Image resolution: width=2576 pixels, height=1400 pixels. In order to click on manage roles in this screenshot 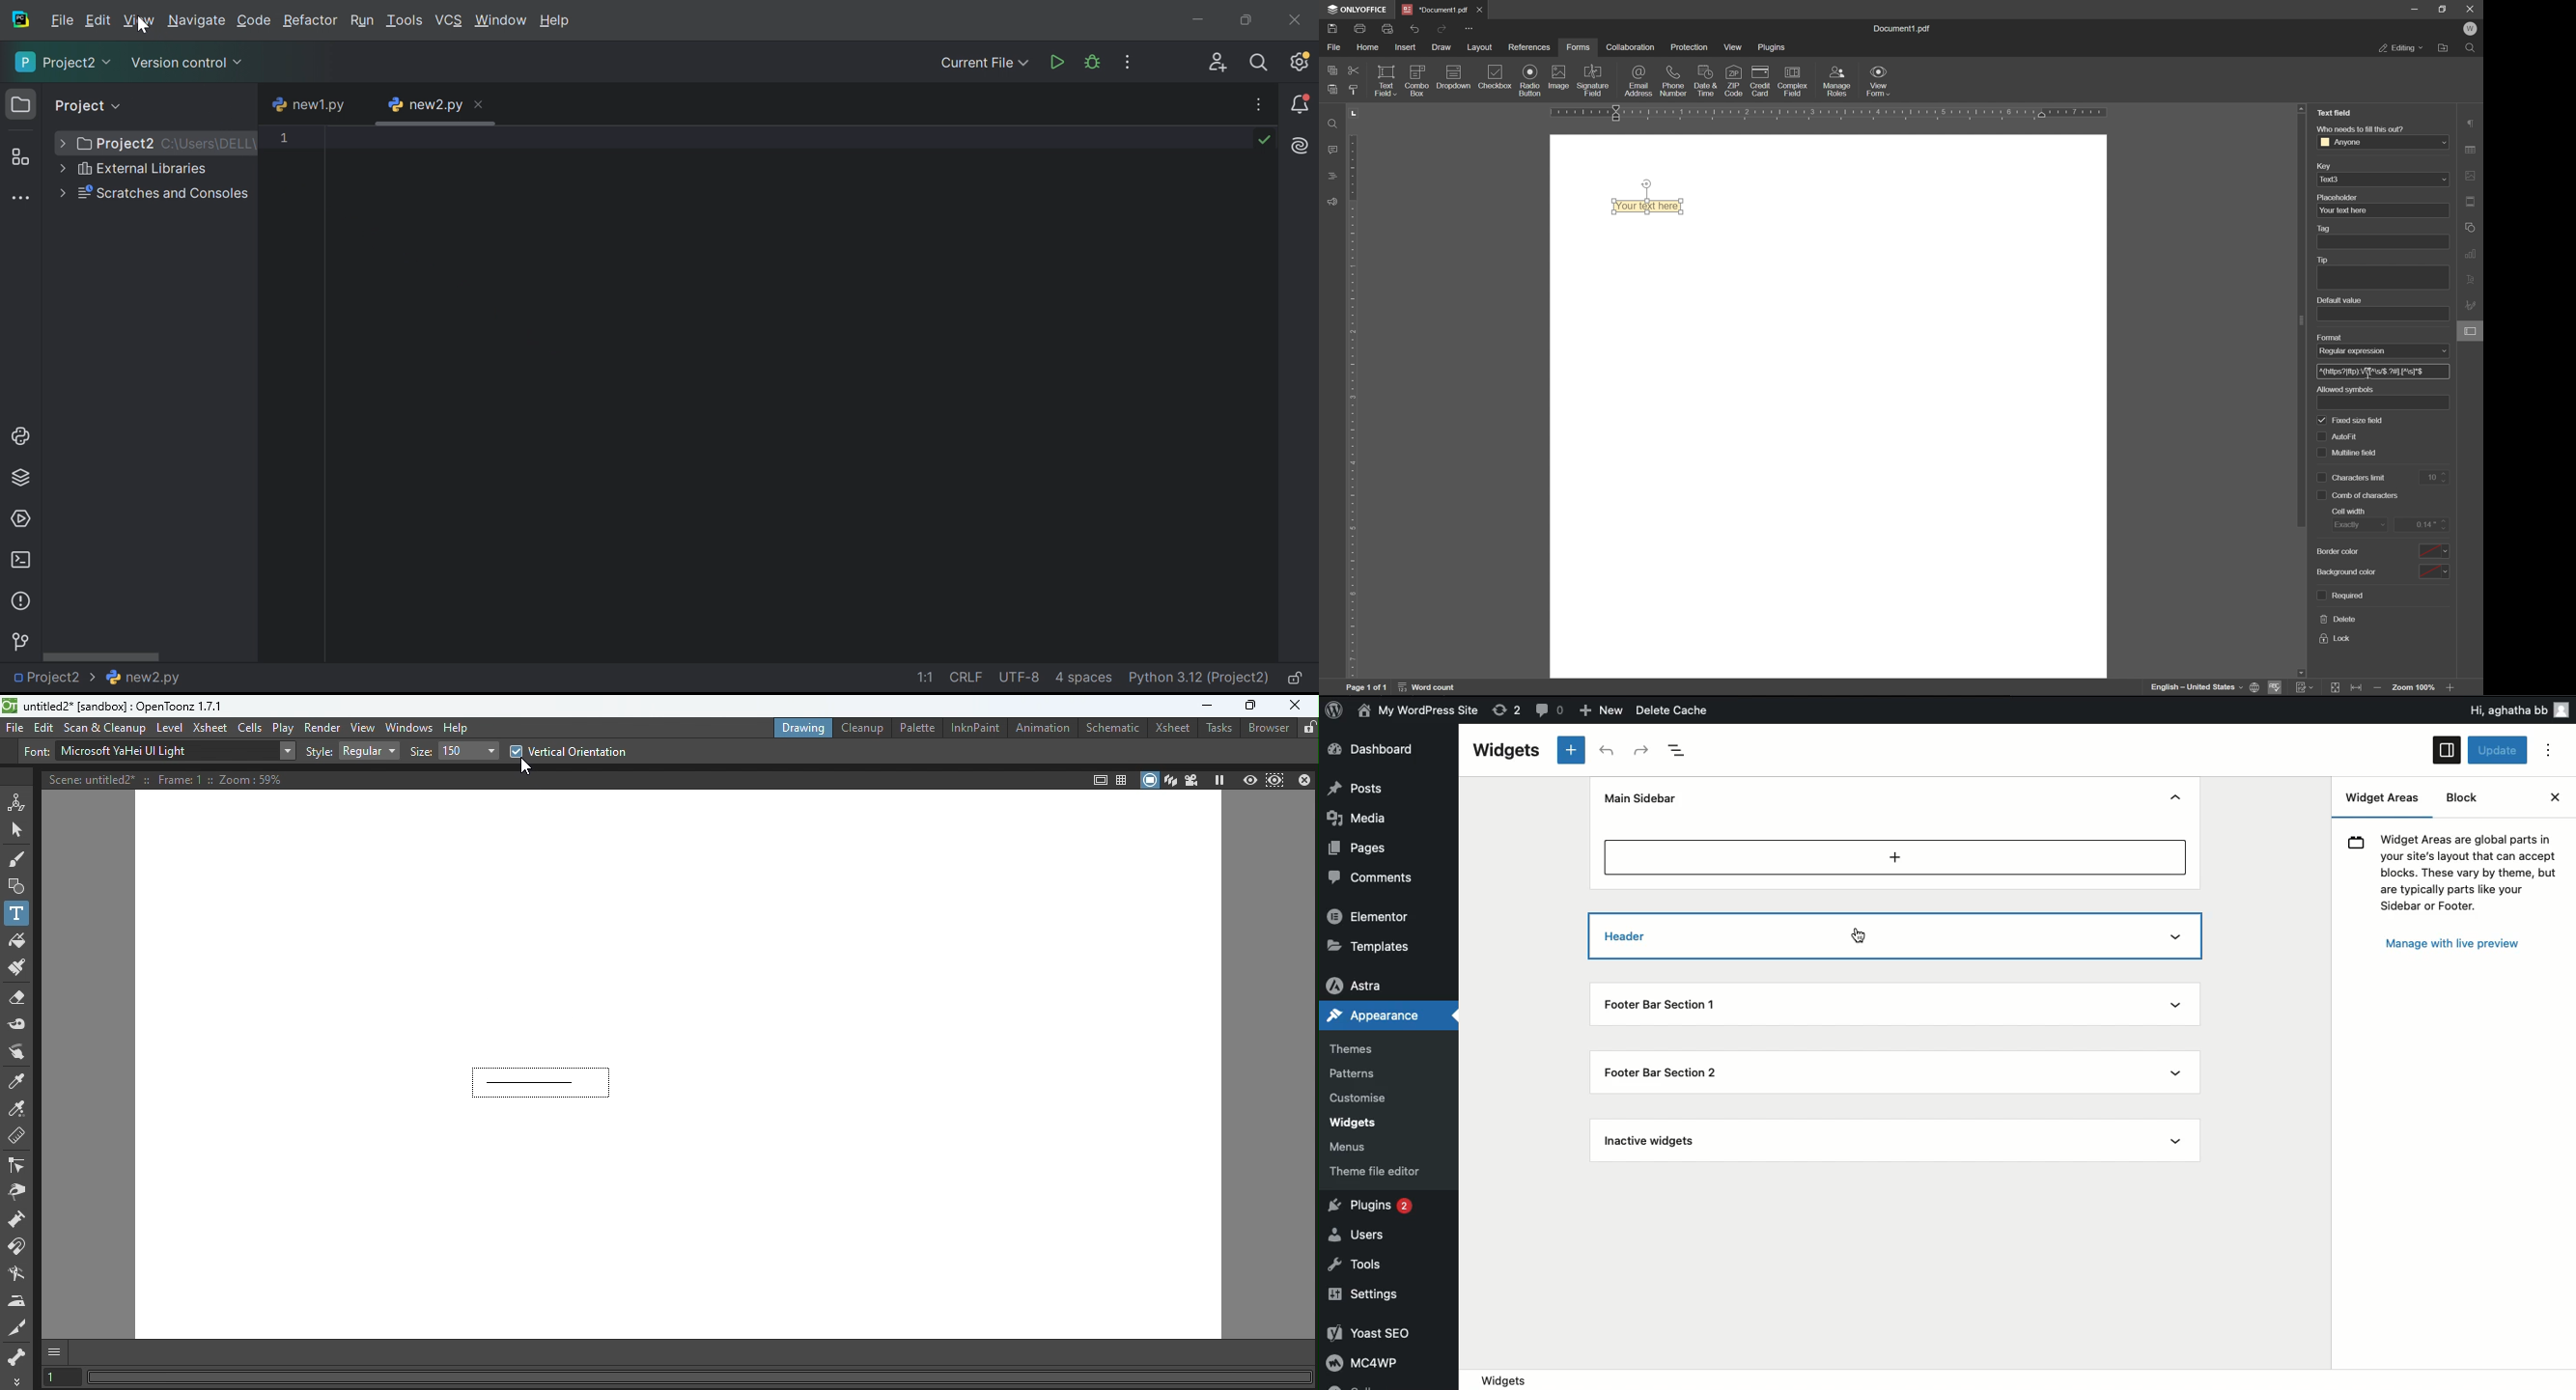, I will do `click(1838, 81)`.